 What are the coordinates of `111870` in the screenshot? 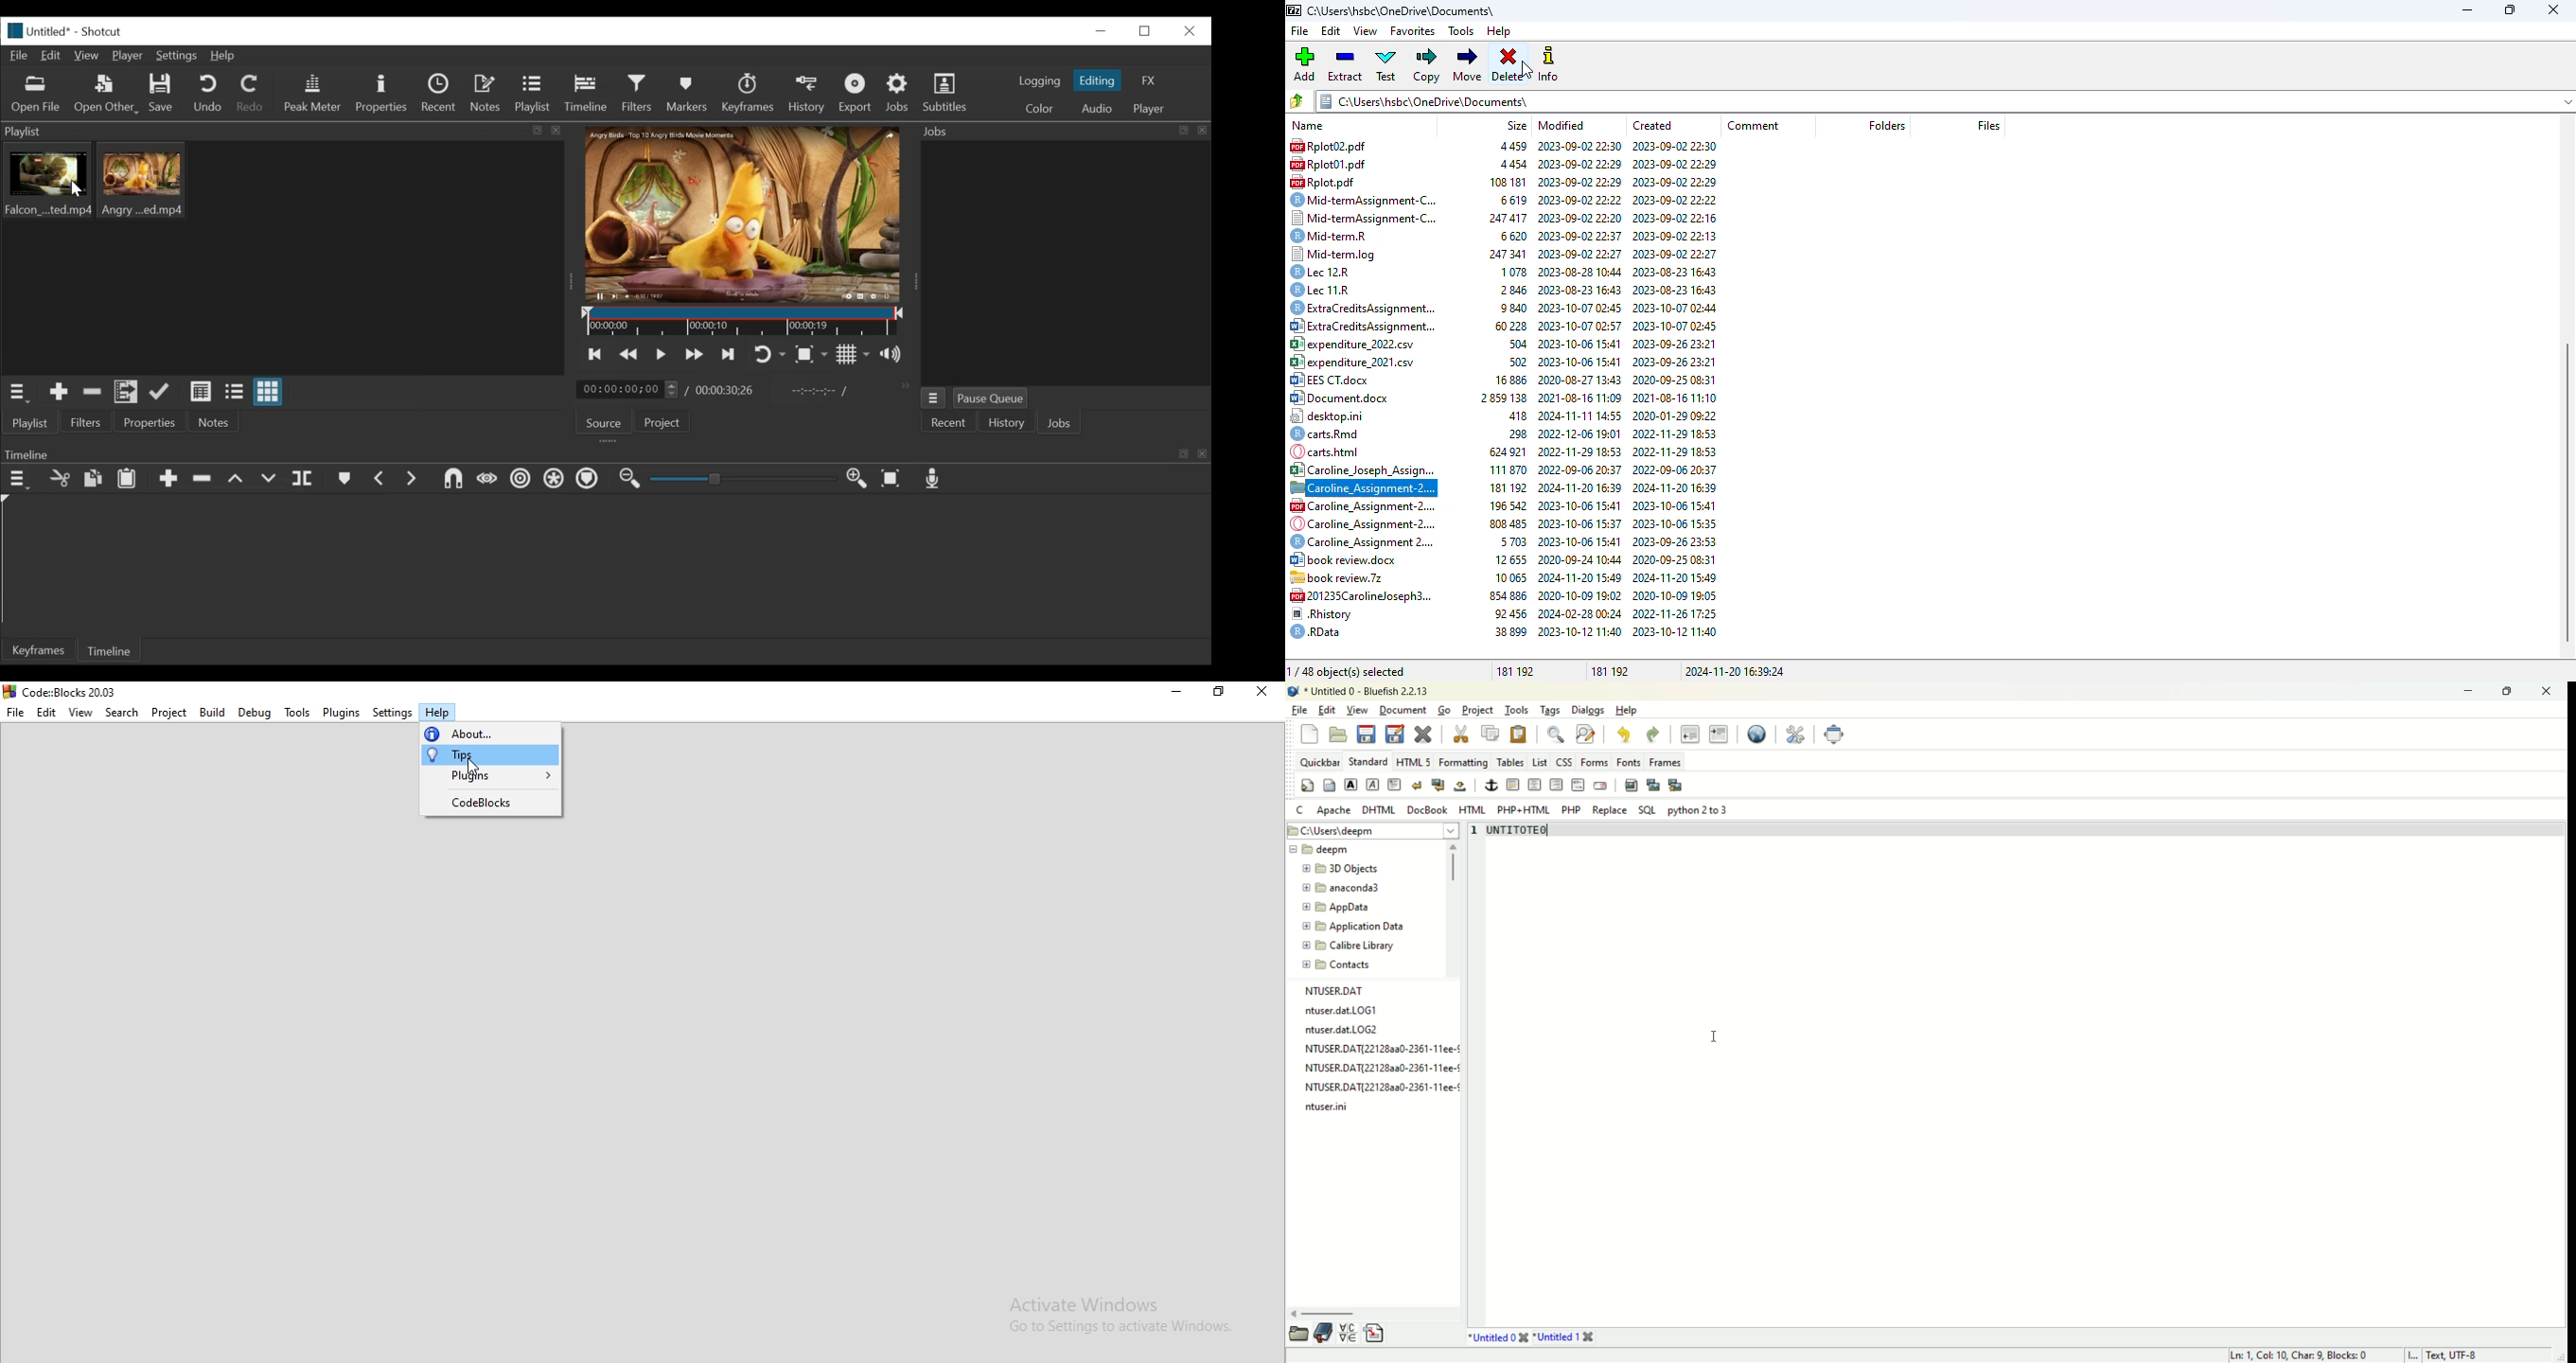 It's located at (1509, 470).